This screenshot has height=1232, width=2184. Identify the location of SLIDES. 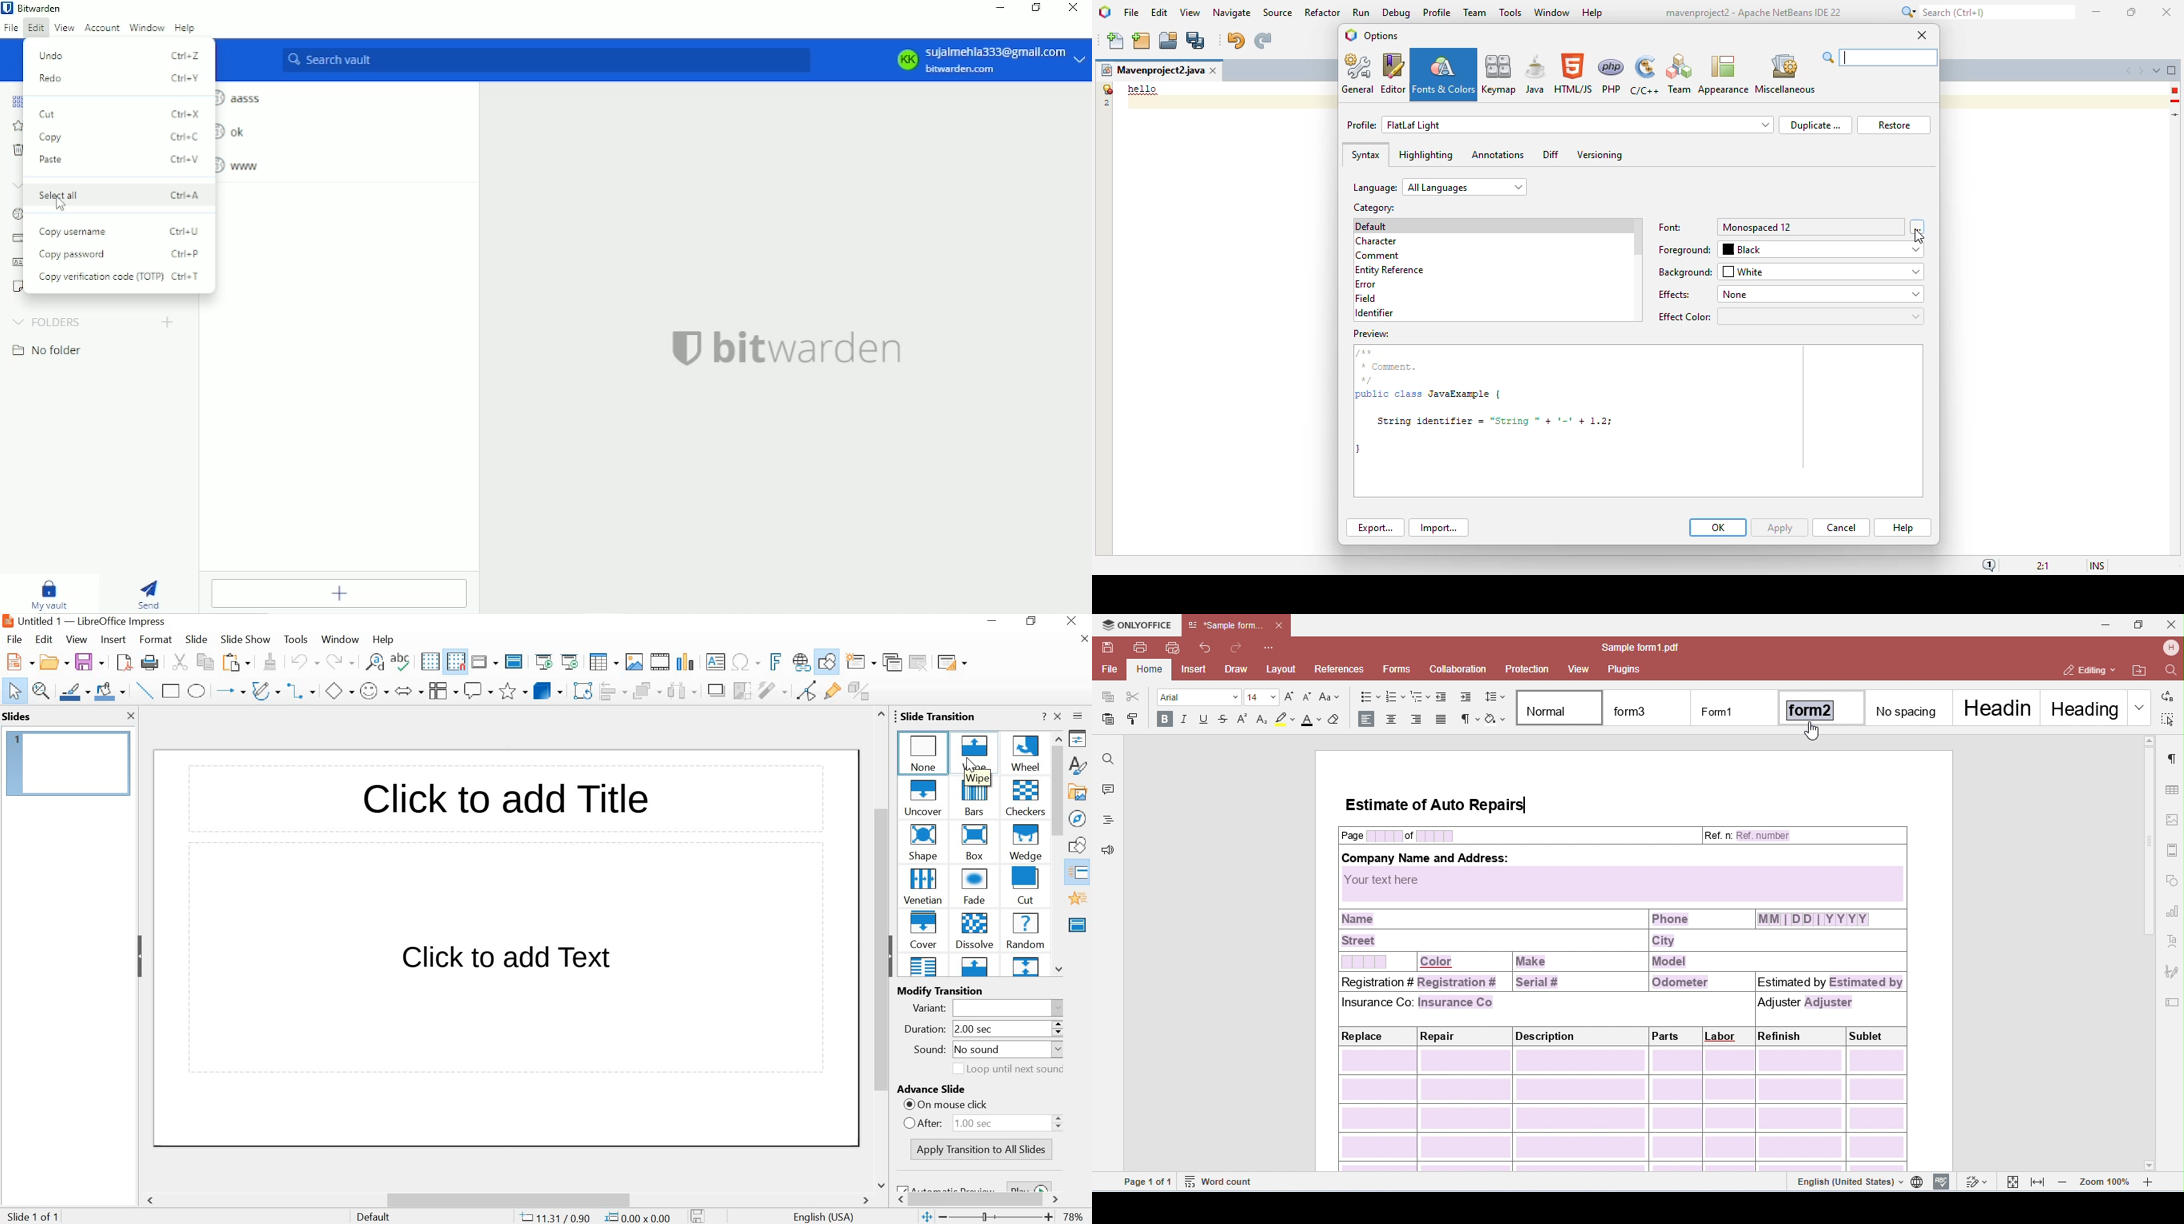
(17, 716).